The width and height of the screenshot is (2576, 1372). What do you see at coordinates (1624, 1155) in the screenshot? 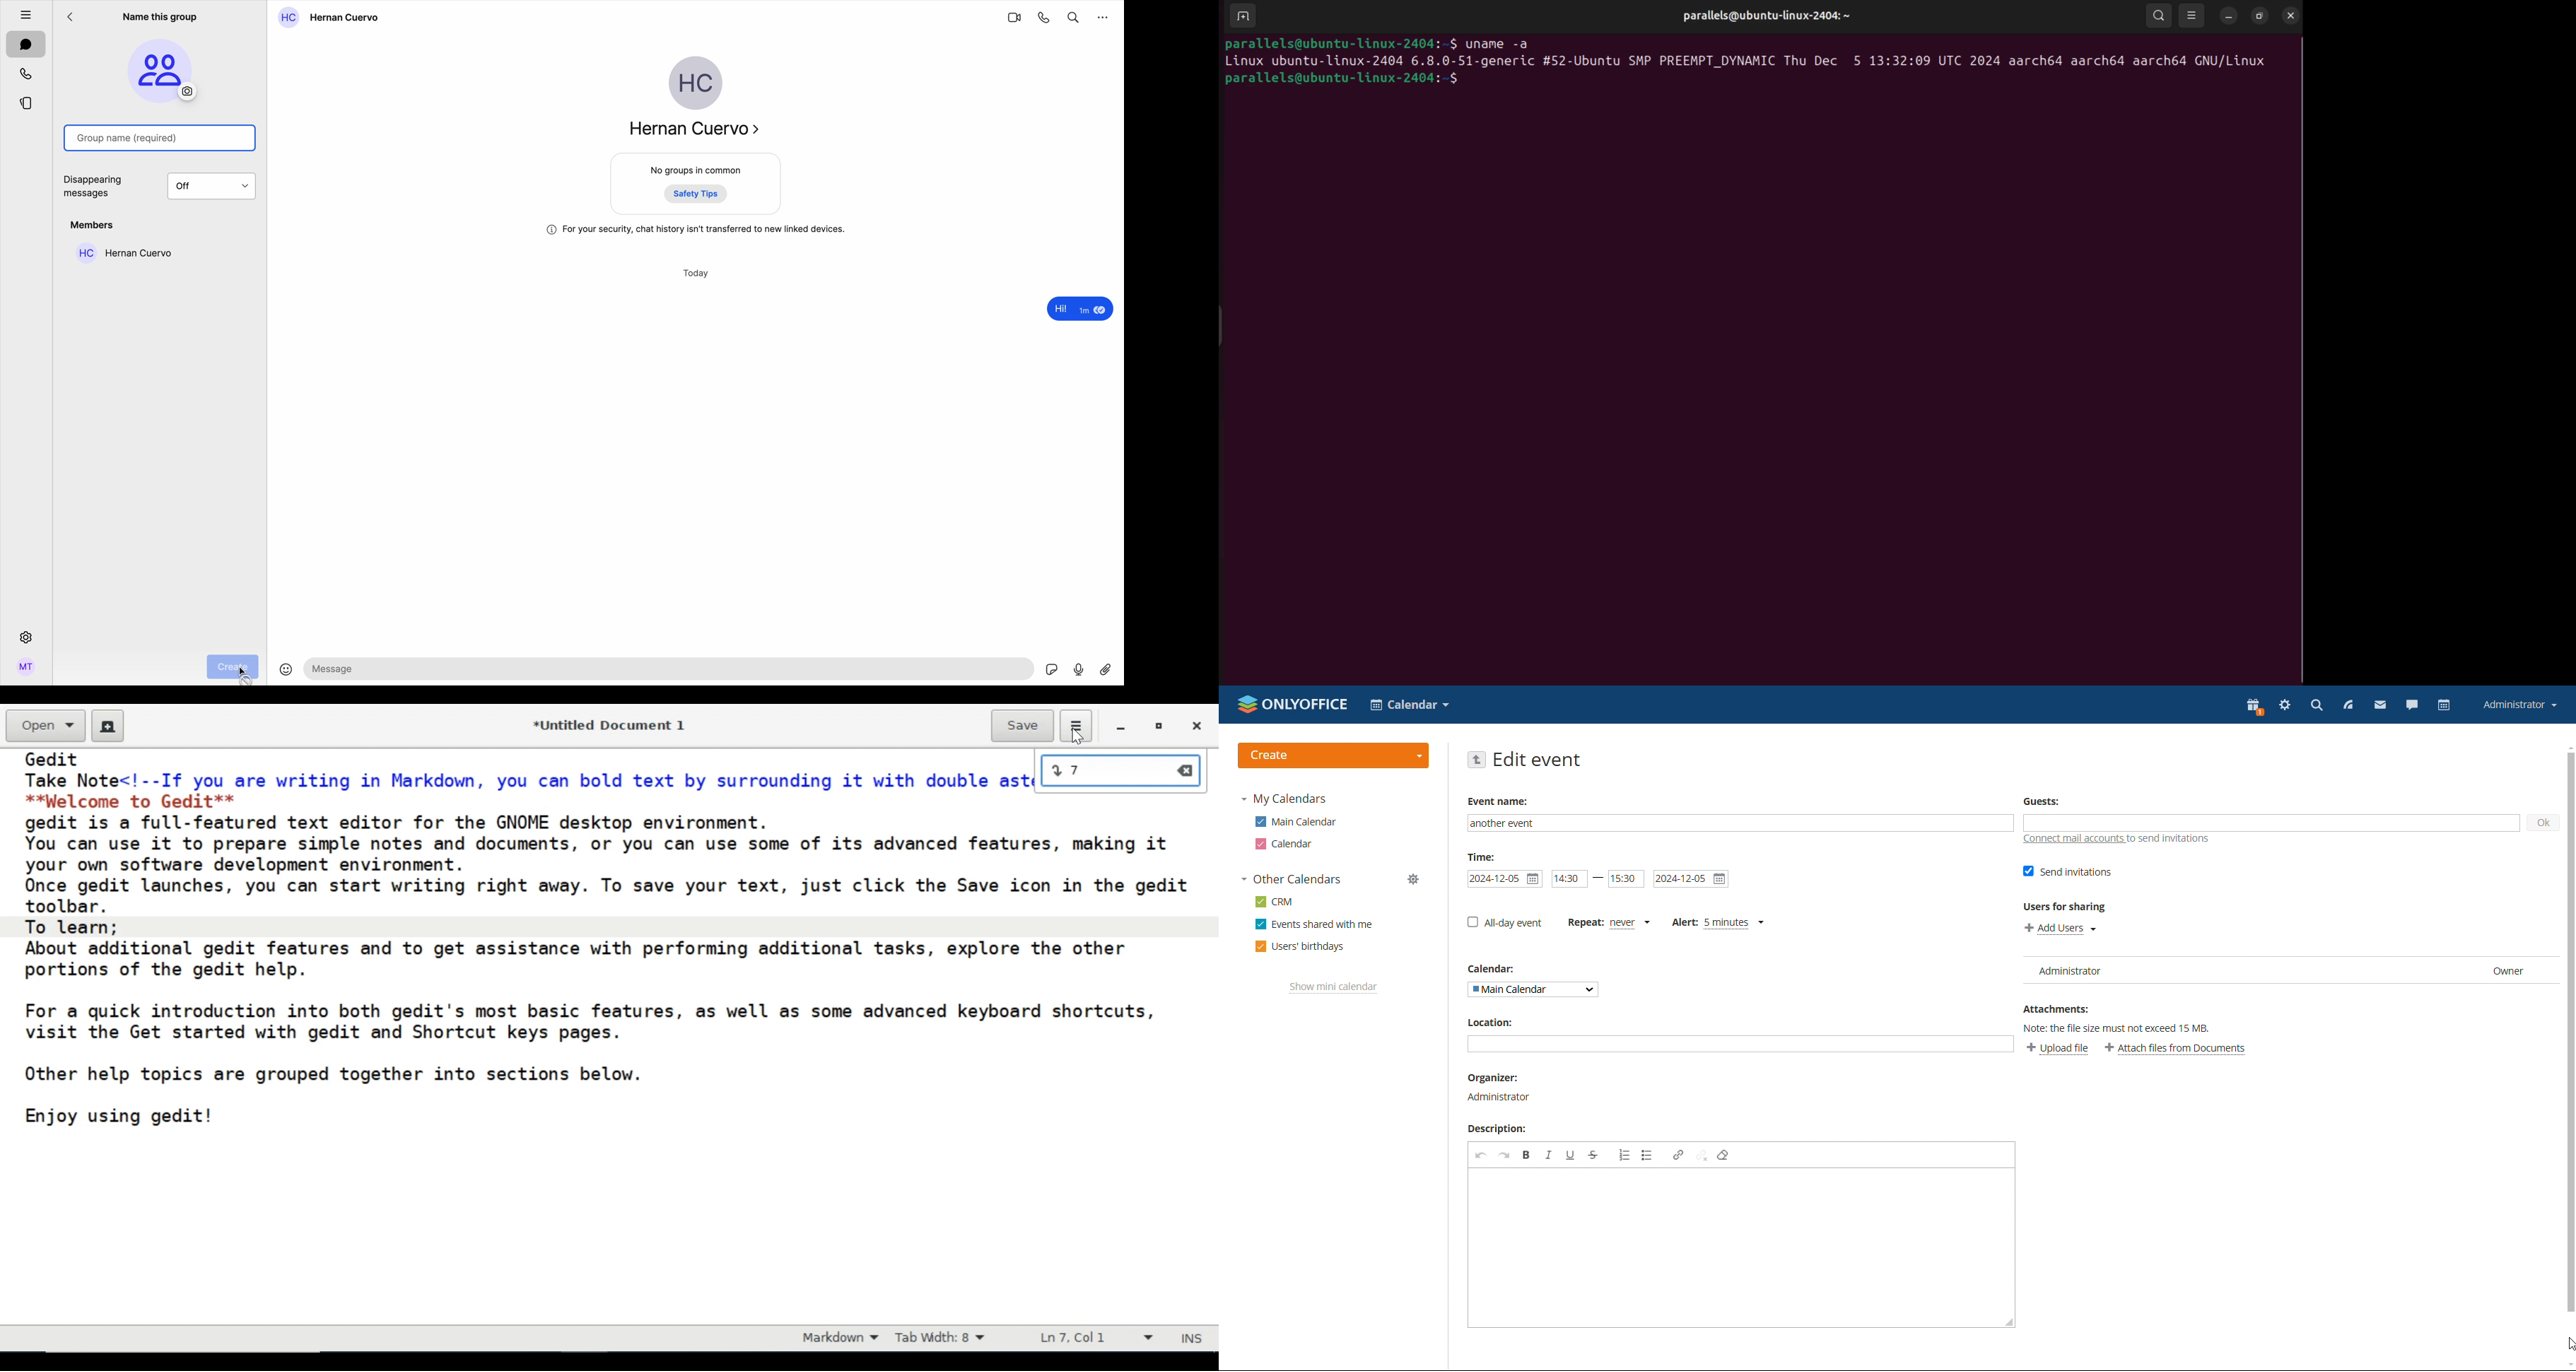
I see `insert/remove numbered list` at bounding box center [1624, 1155].